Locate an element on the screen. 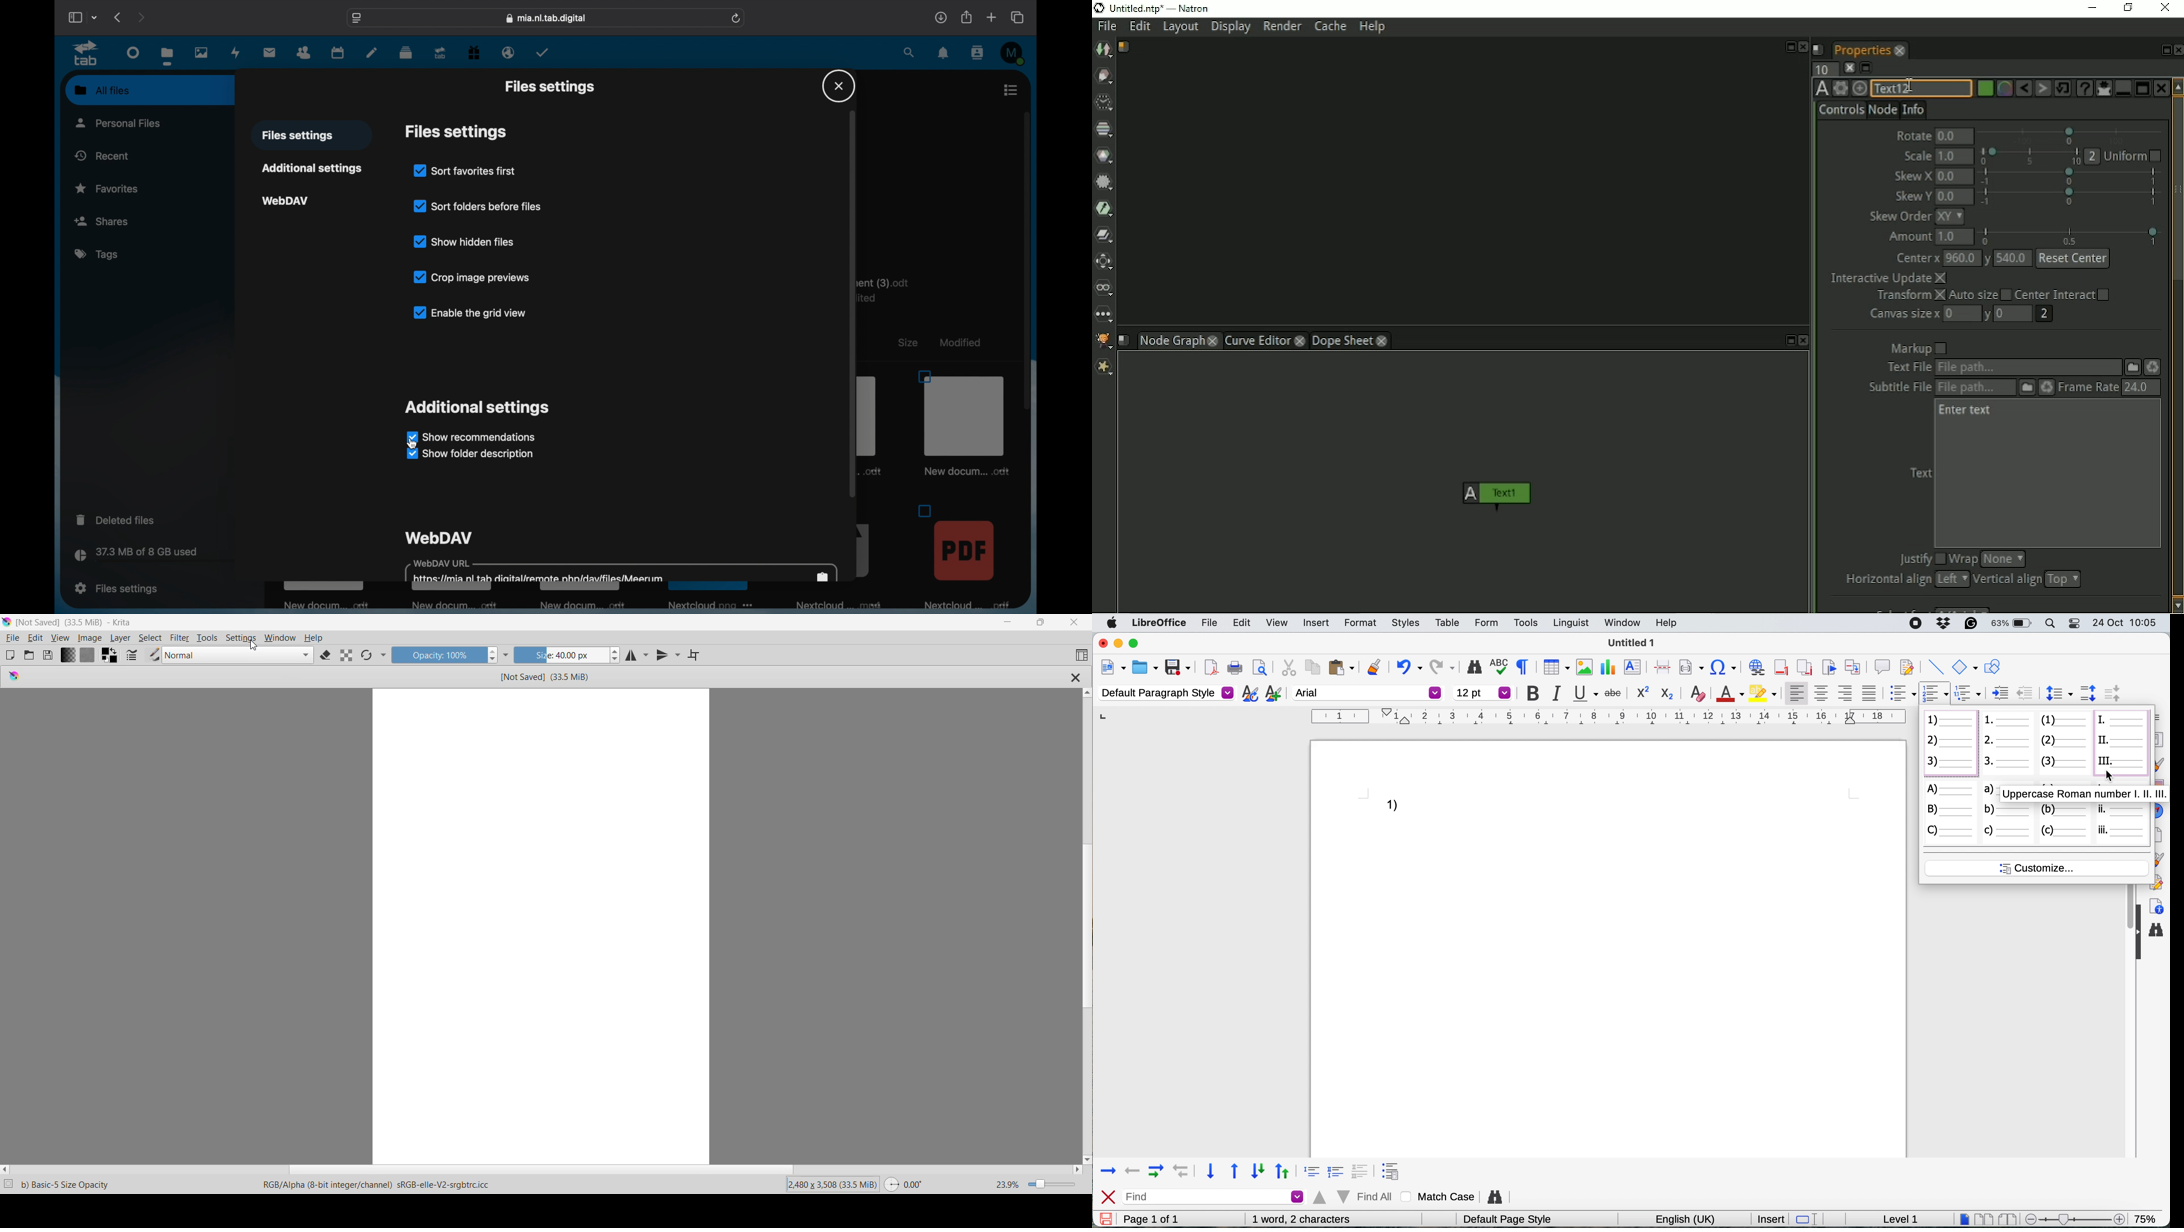 Image resolution: width=2184 pixels, height=1232 pixels. window is located at coordinates (1622, 624).